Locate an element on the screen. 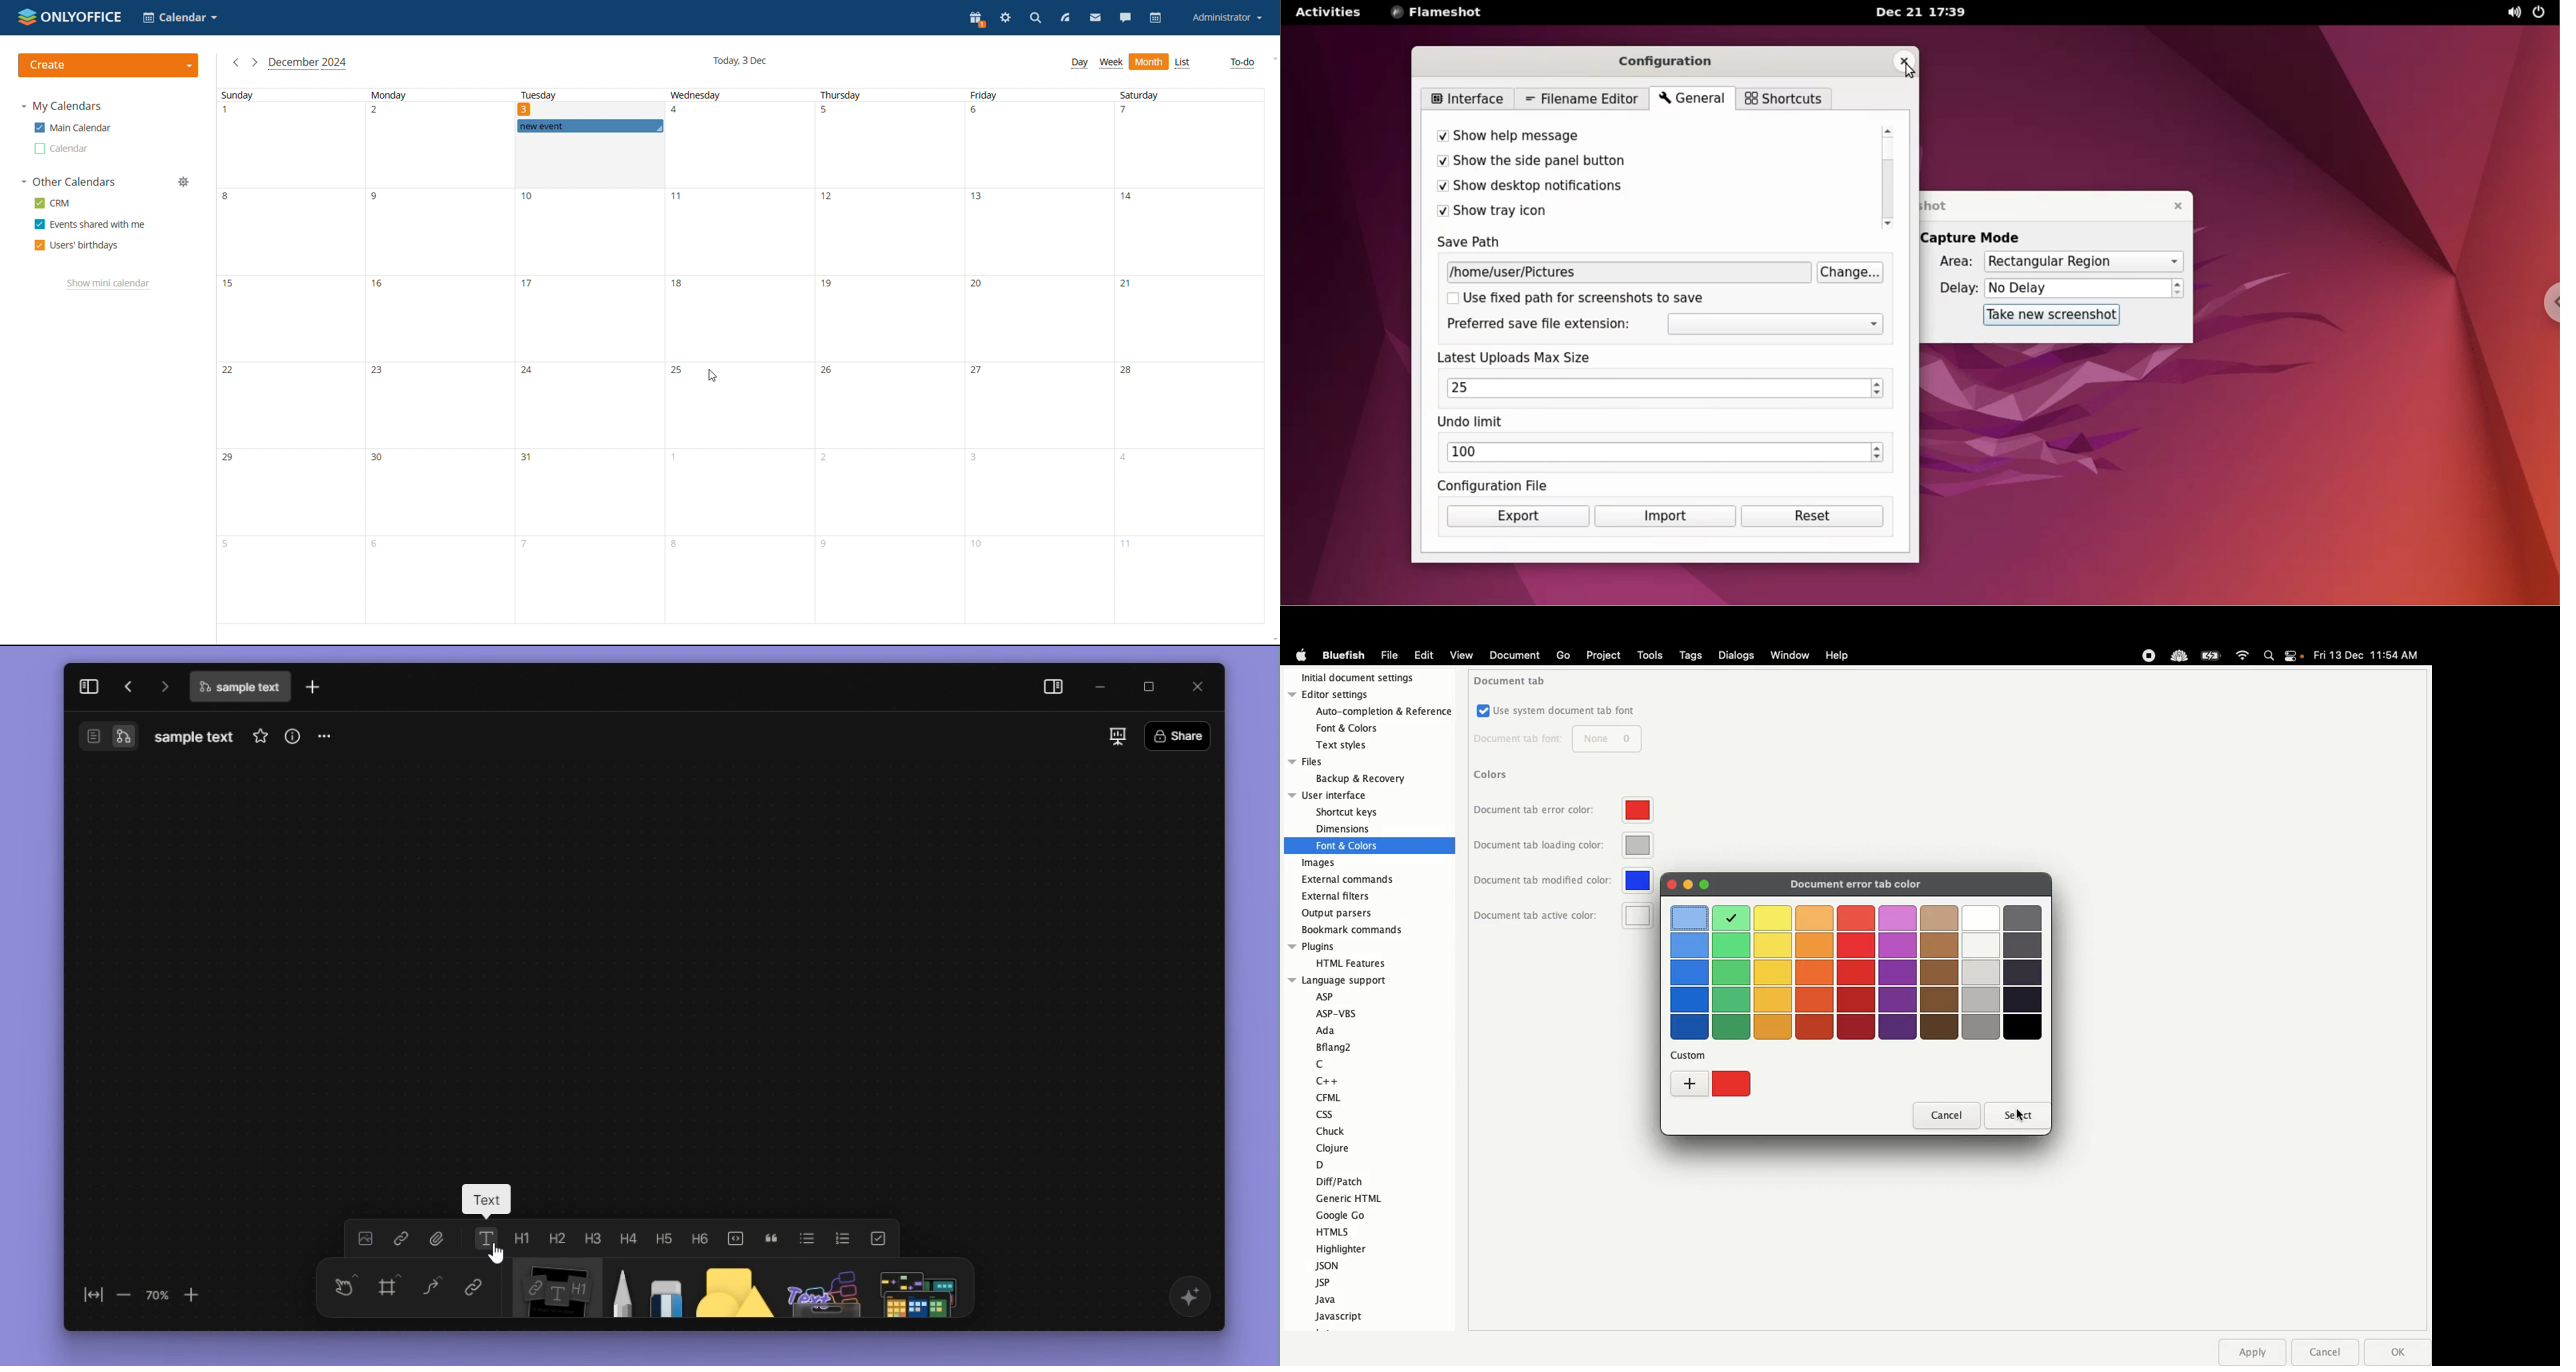  file is located at coordinates (437, 1238).